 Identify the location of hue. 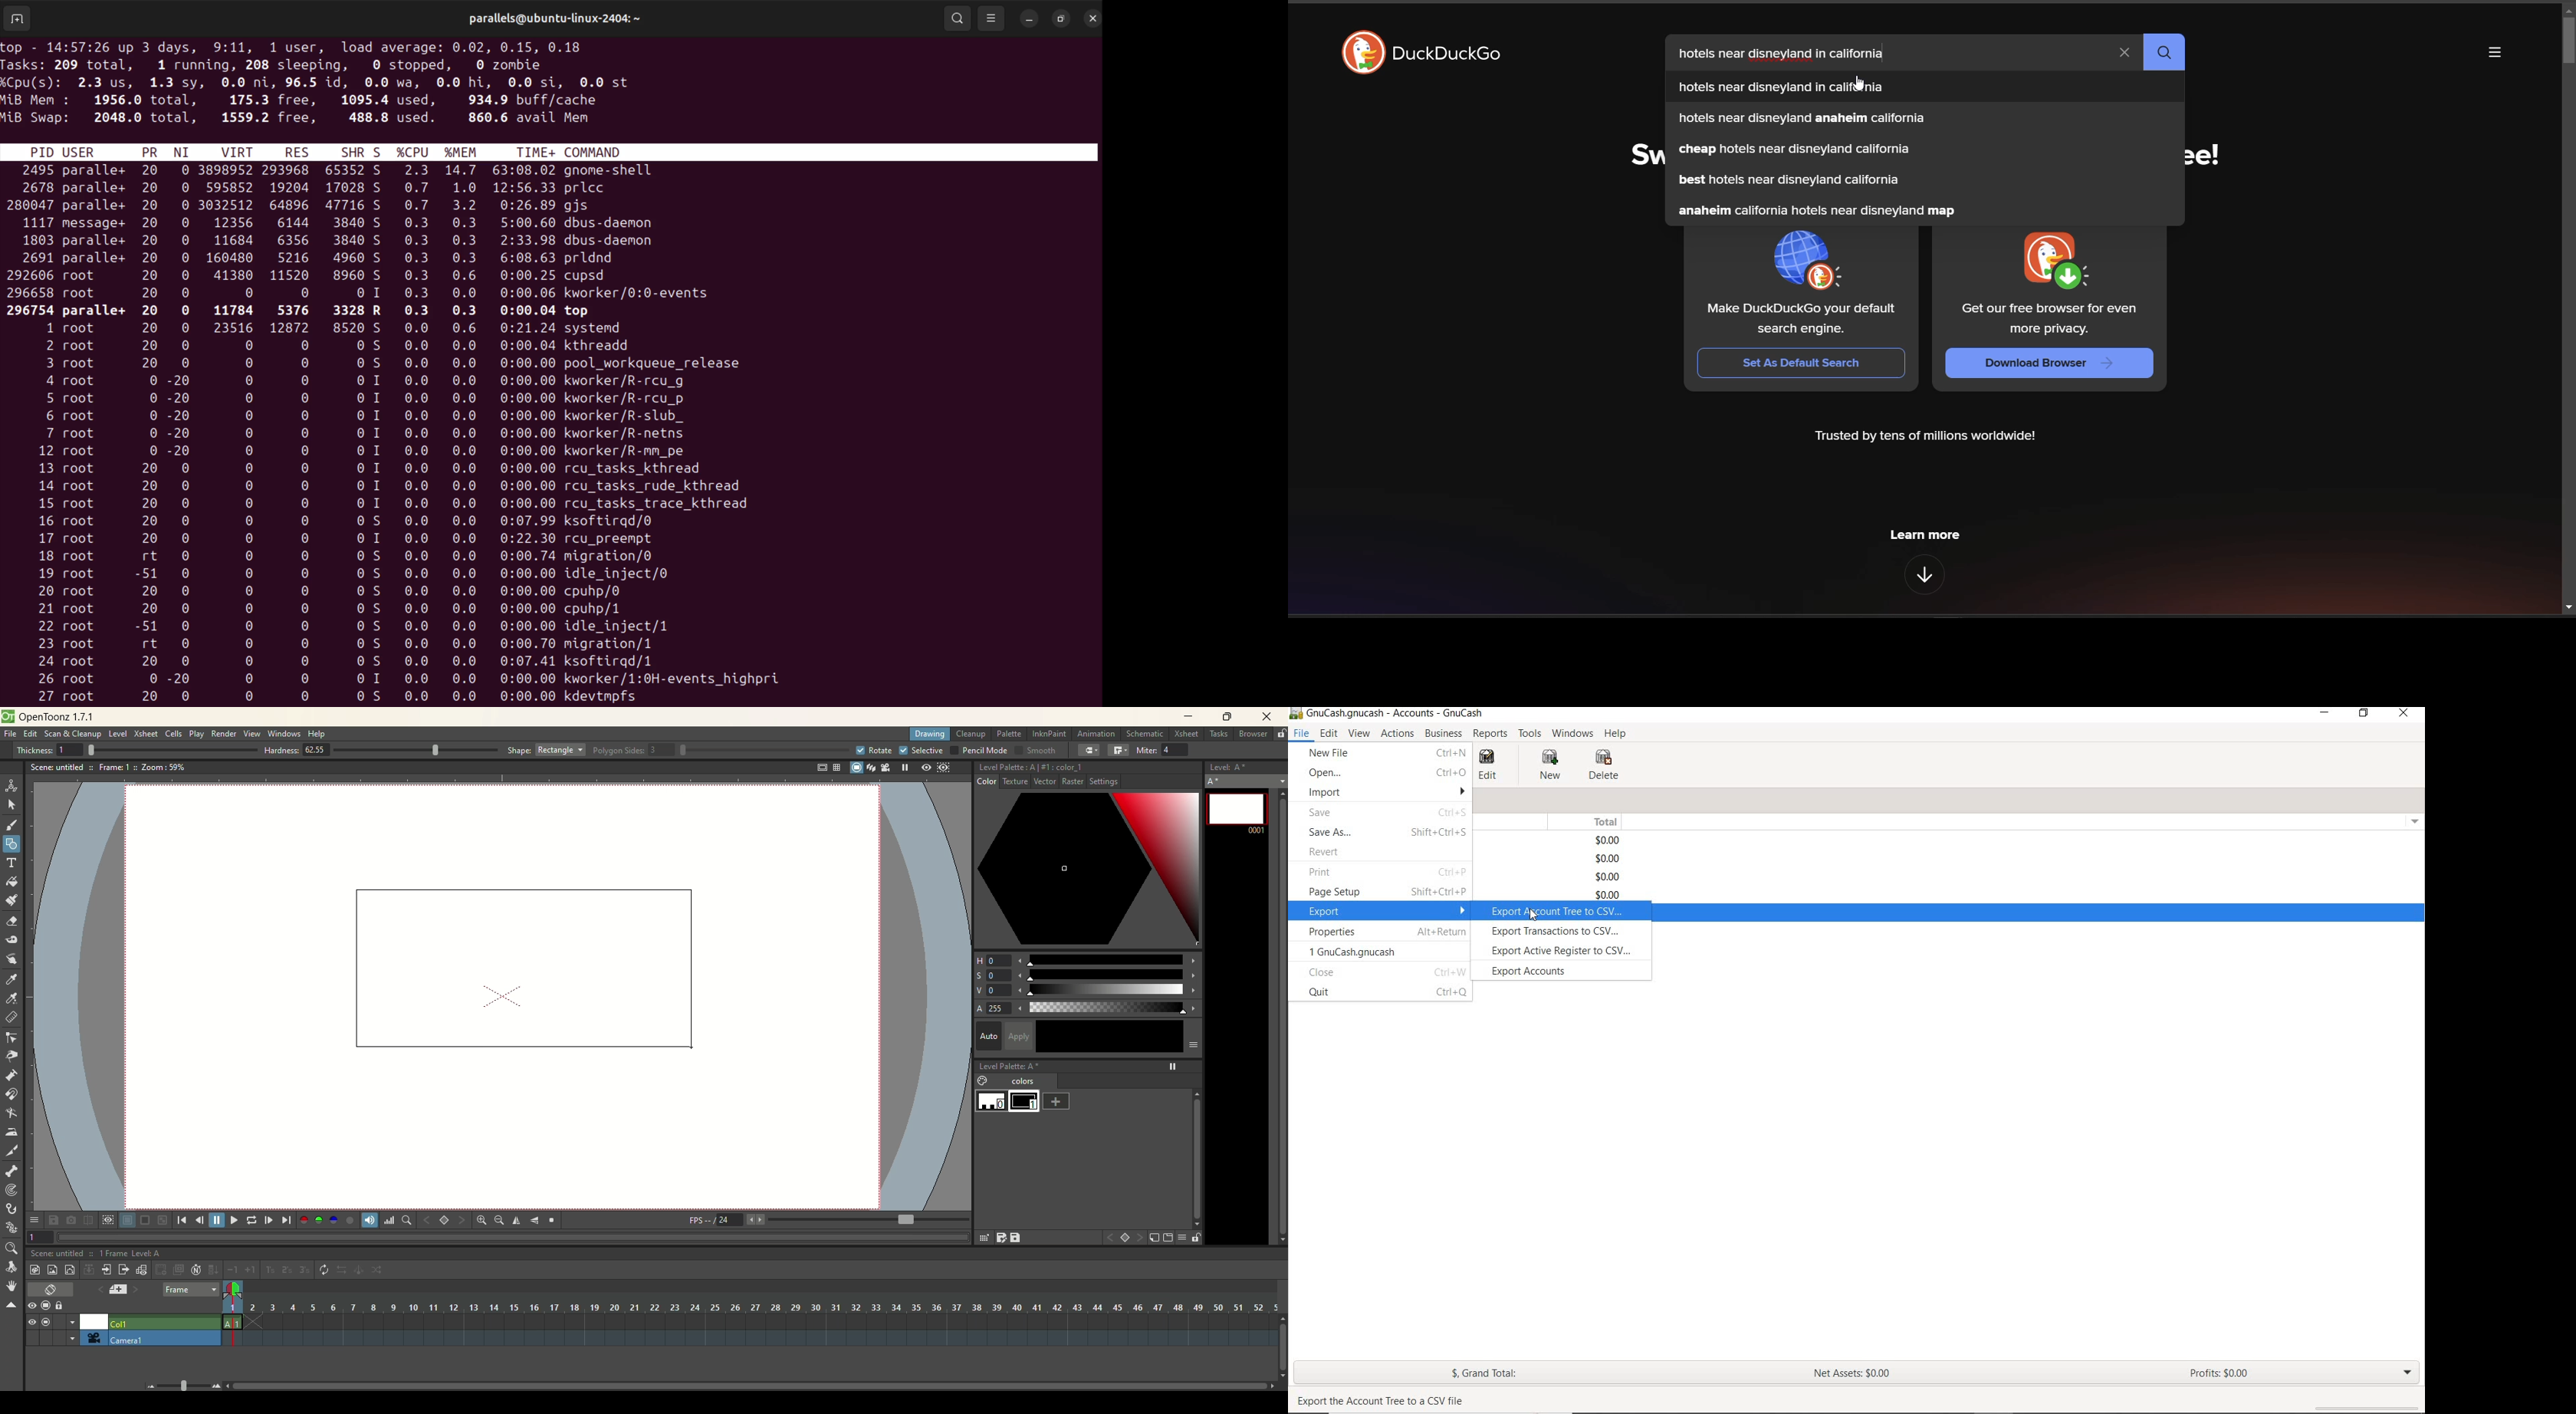
(1087, 958).